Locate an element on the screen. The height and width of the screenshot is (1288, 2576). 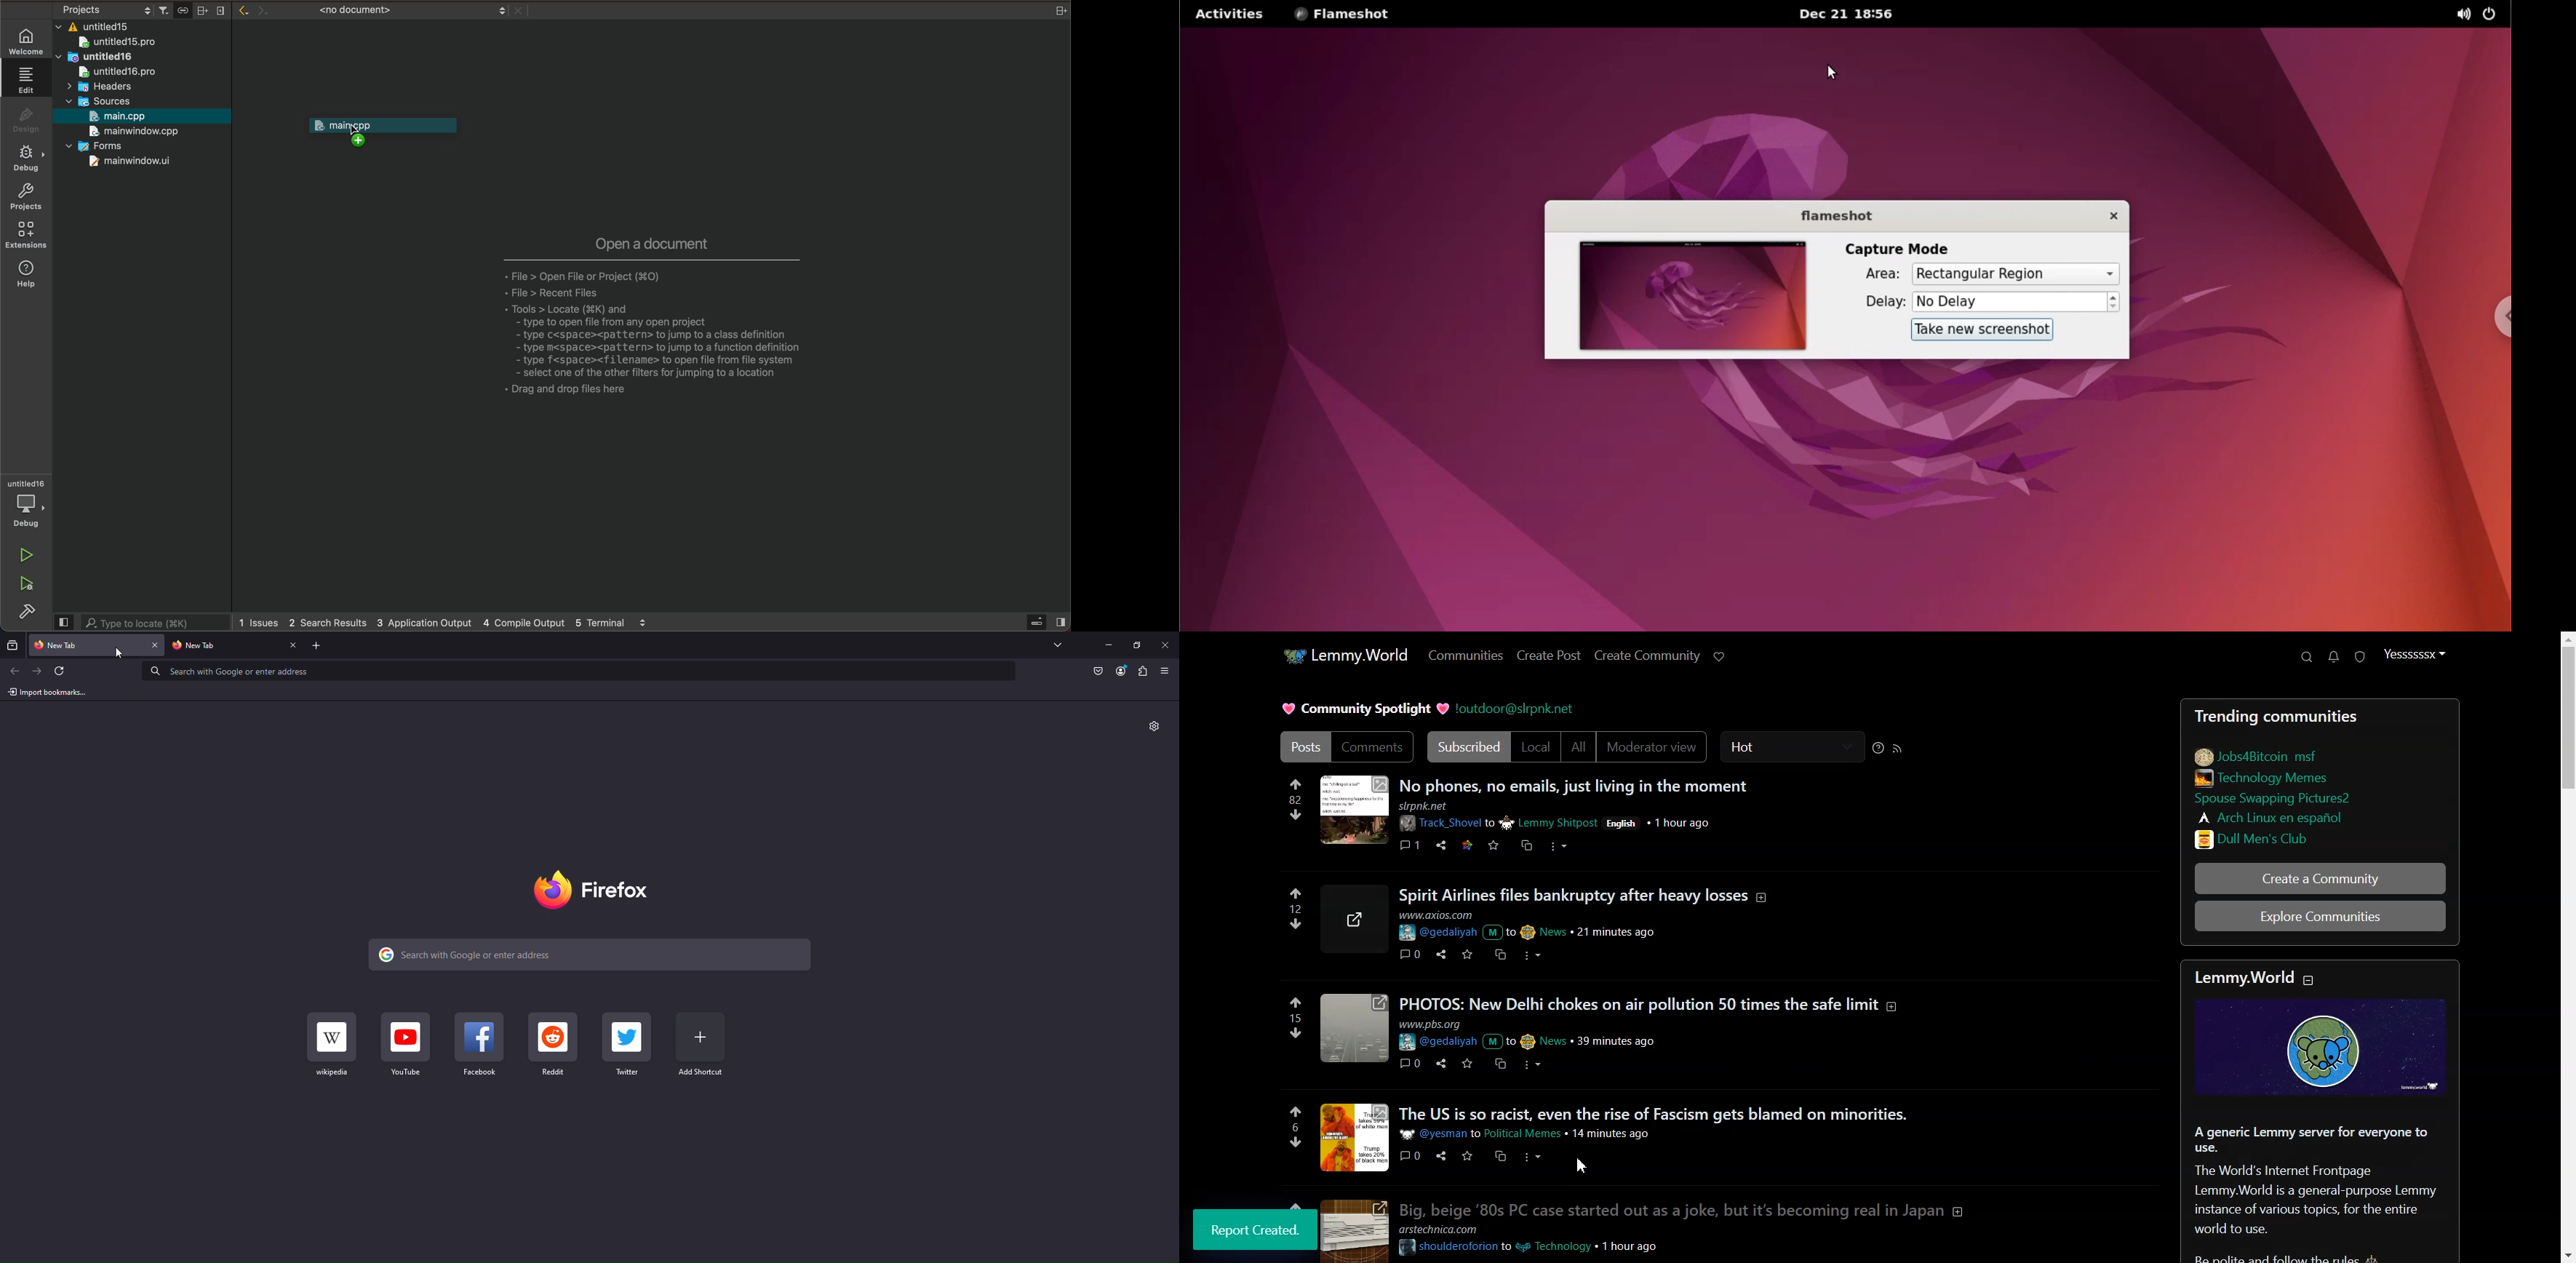
run is located at coordinates (22, 557).